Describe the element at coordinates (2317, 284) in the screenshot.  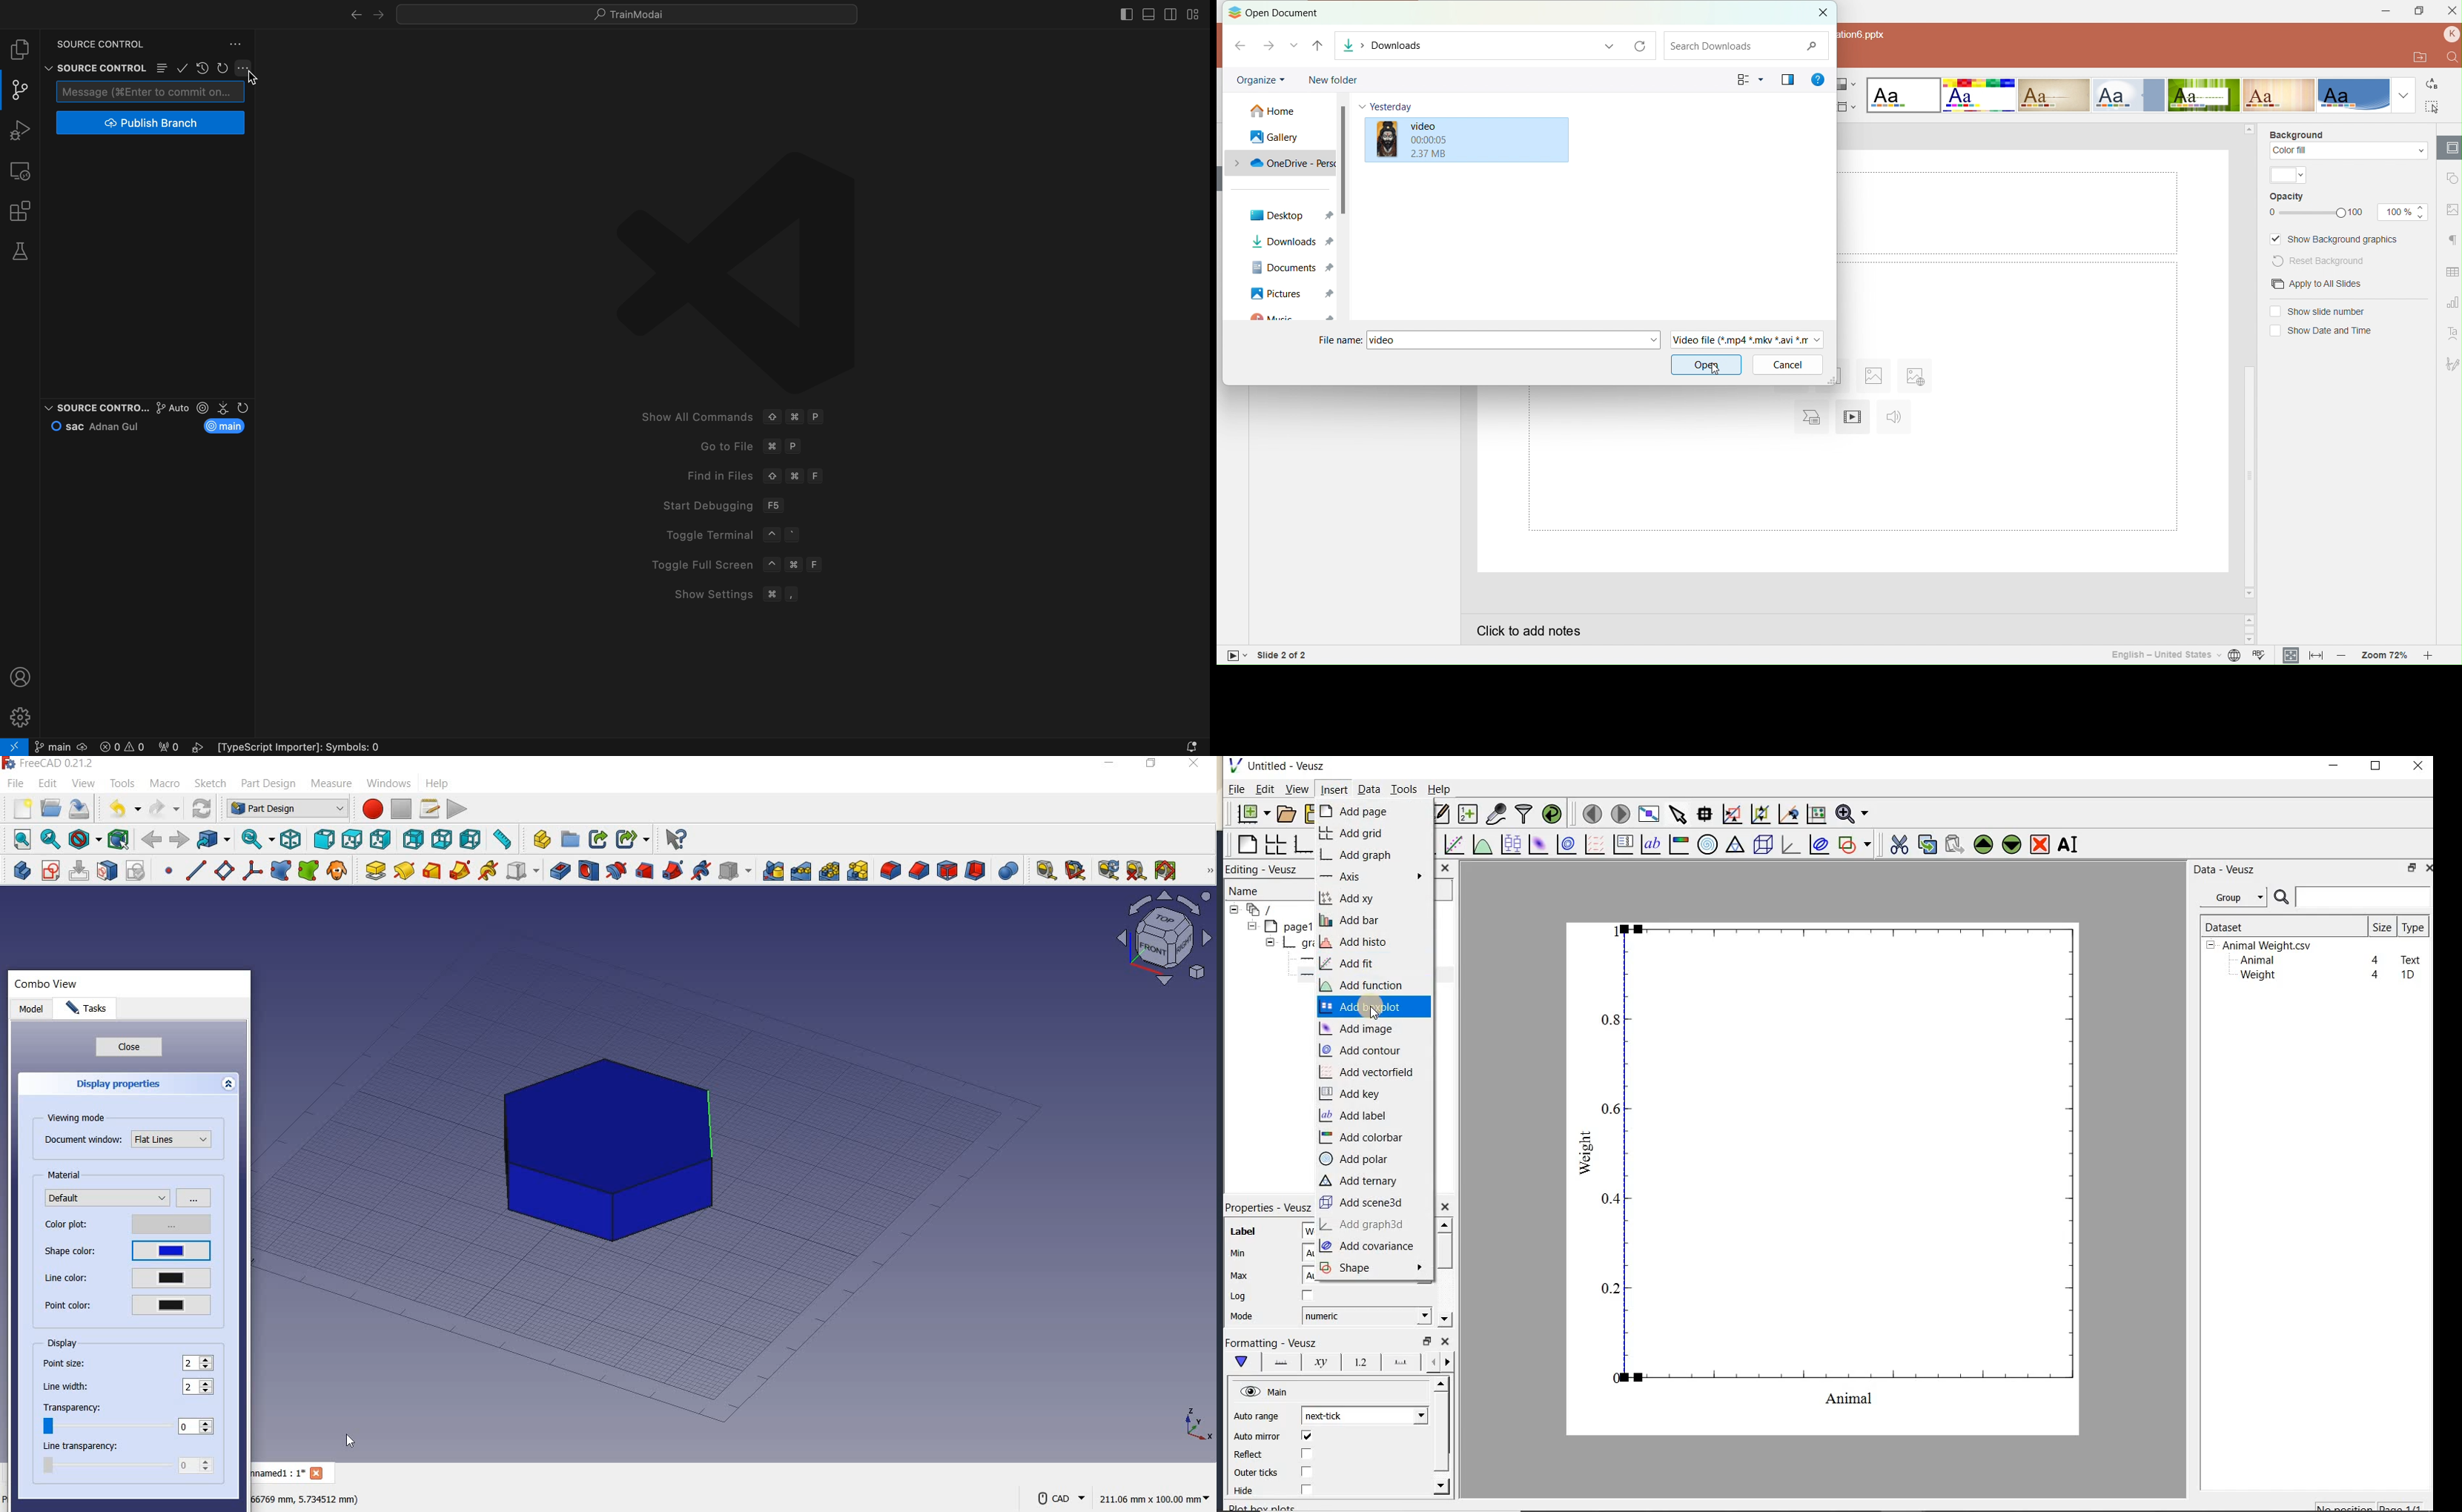
I see `Apply to all slides` at that location.